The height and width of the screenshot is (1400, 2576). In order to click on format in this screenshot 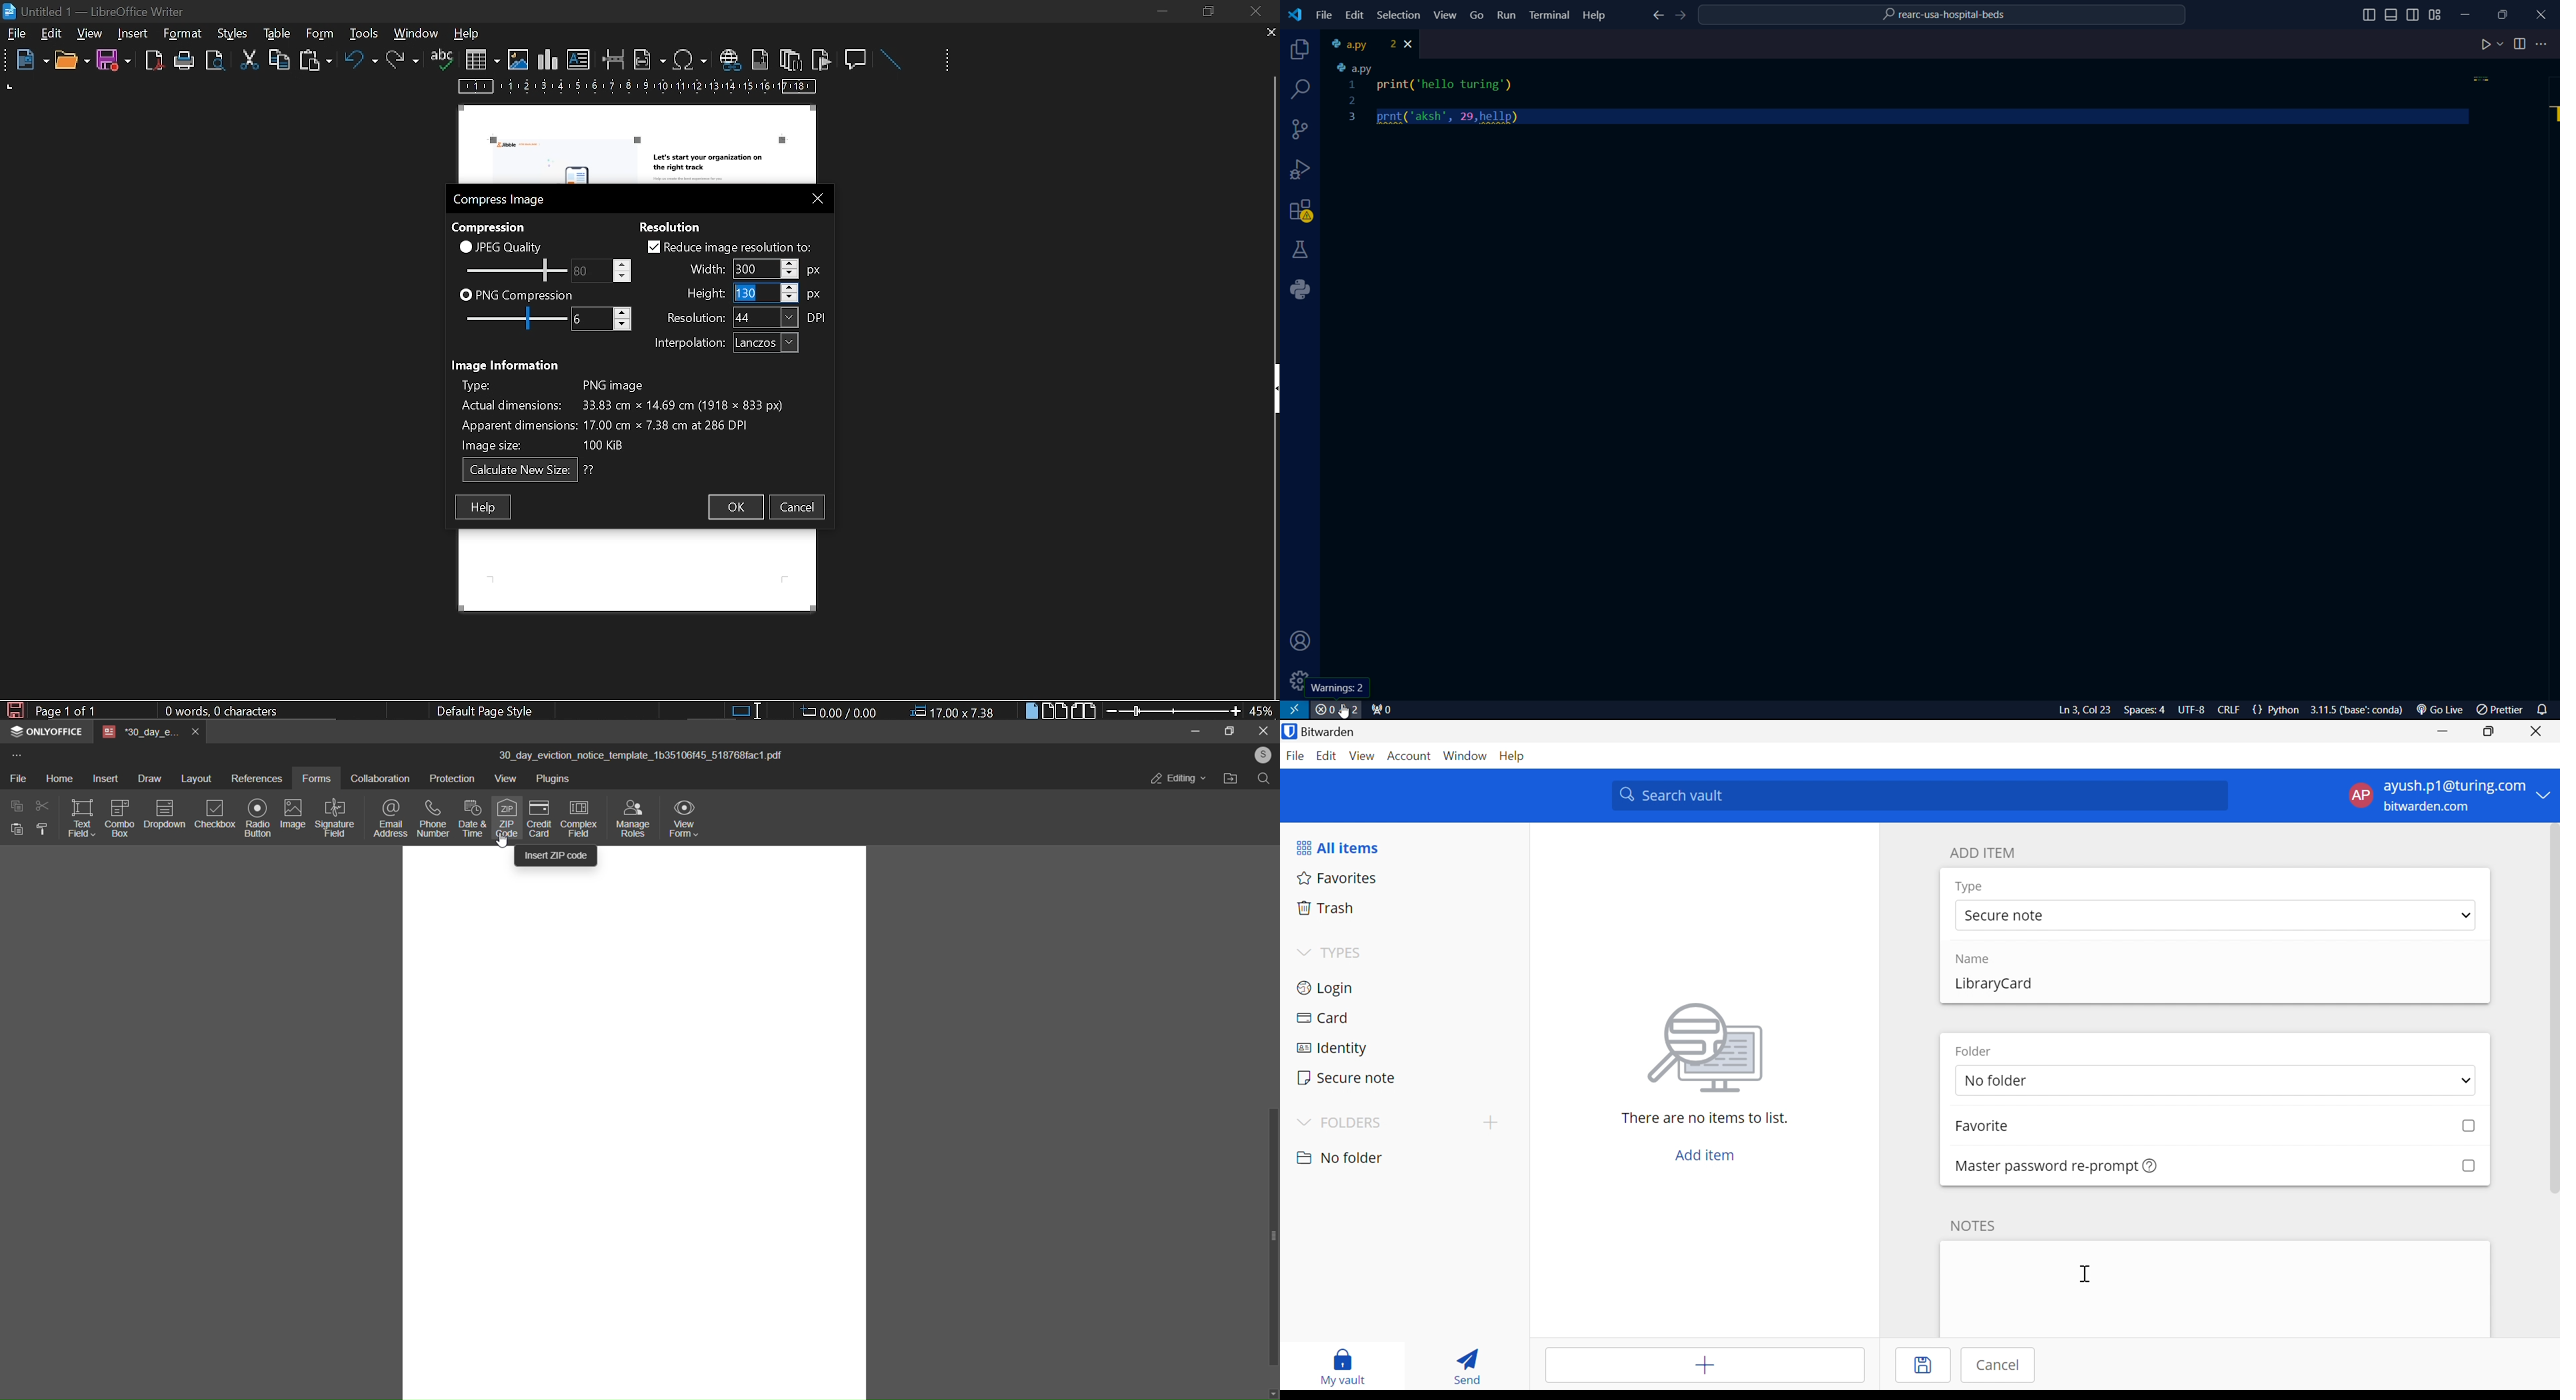, I will do `click(231, 32)`.